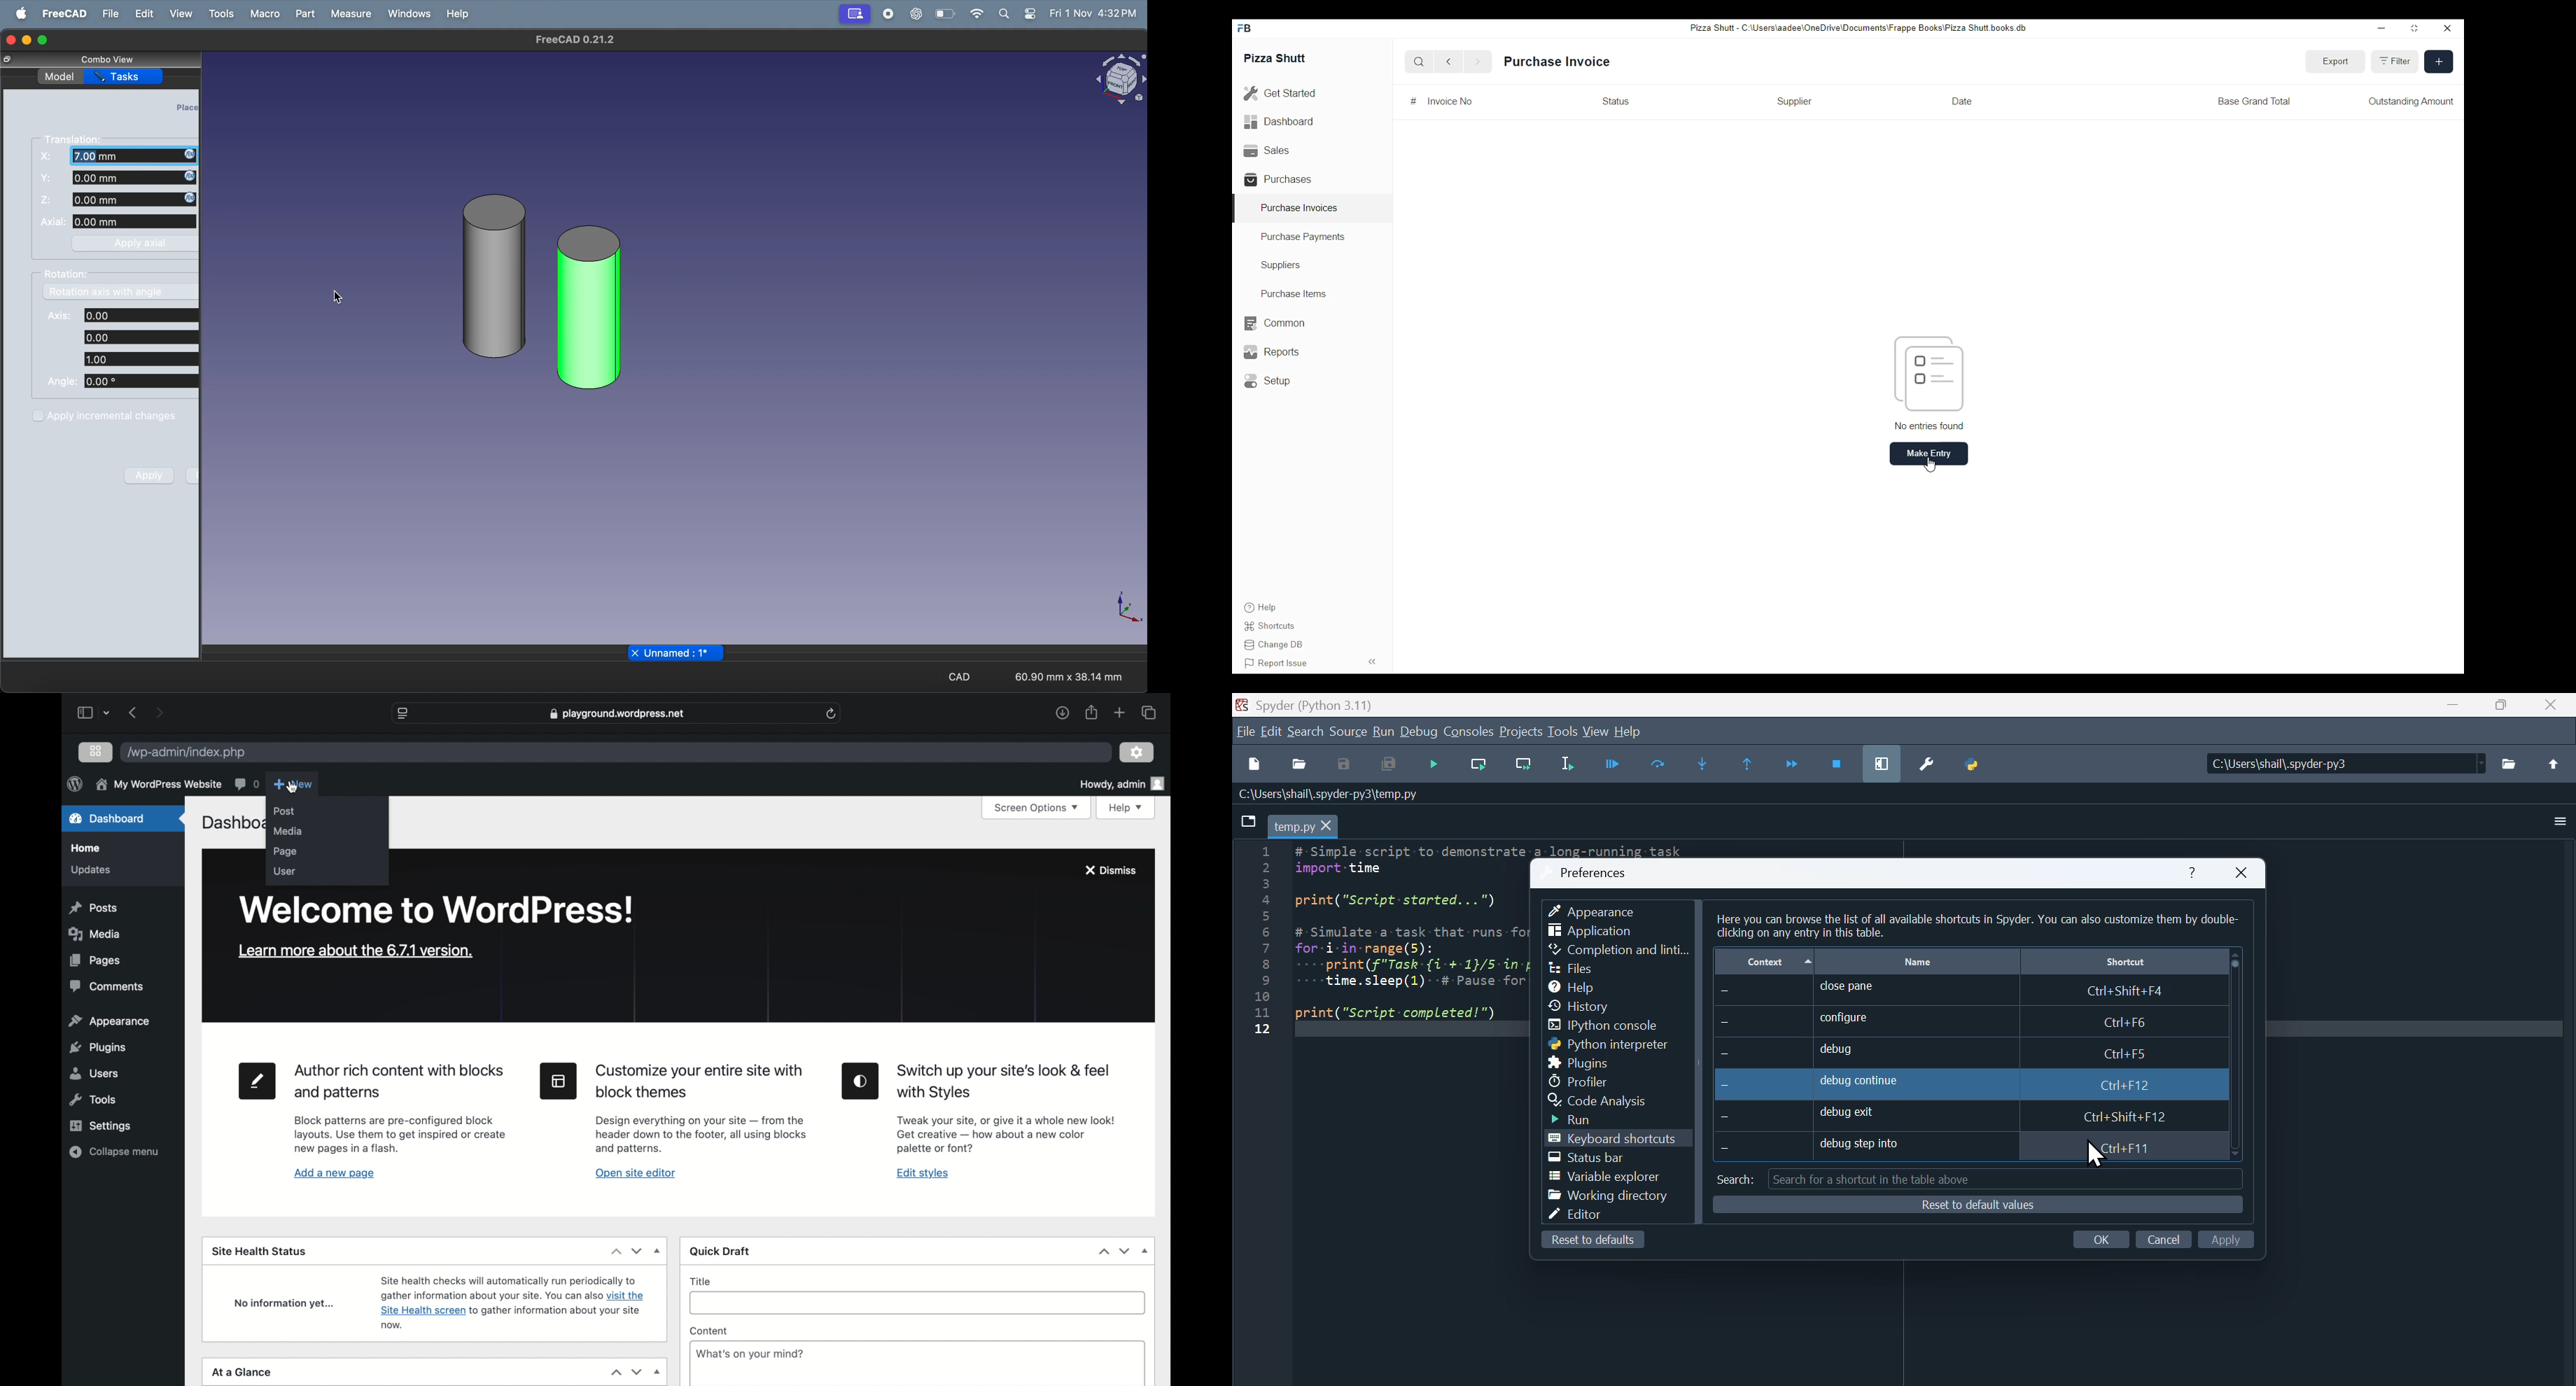 Image resolution: width=2576 pixels, height=1400 pixels. I want to click on Purchase Payments, so click(1304, 237).